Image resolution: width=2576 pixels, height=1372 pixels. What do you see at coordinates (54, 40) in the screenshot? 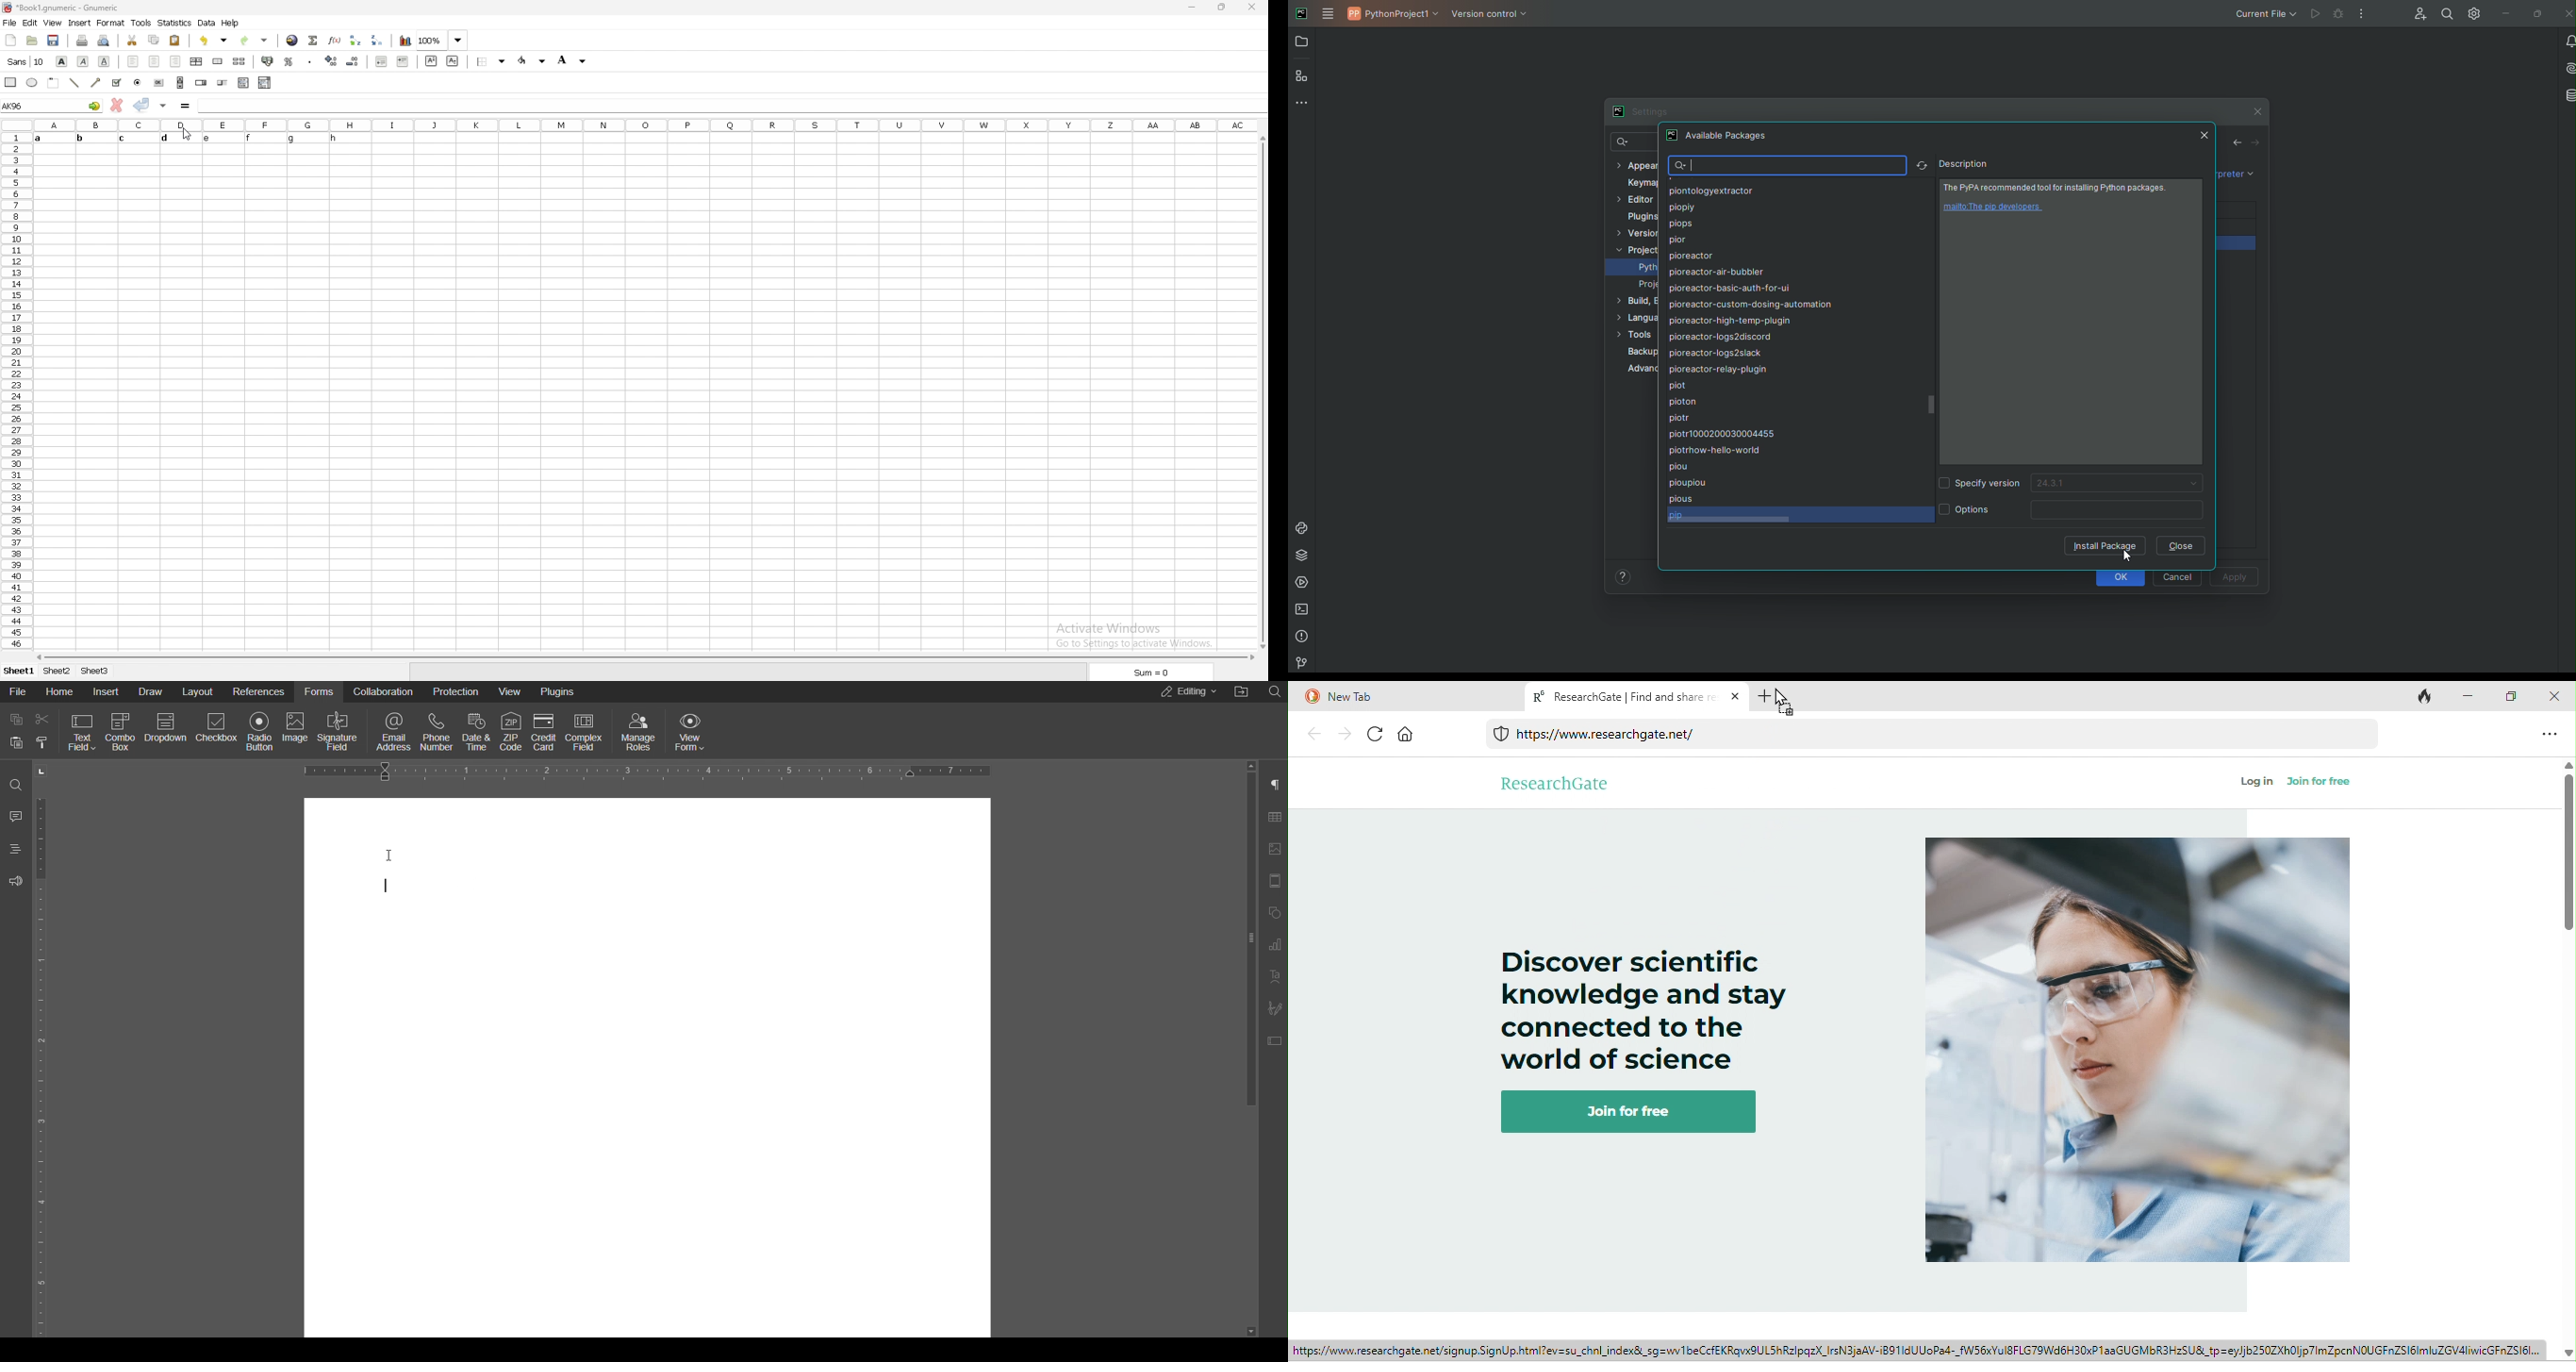
I see `save` at bounding box center [54, 40].